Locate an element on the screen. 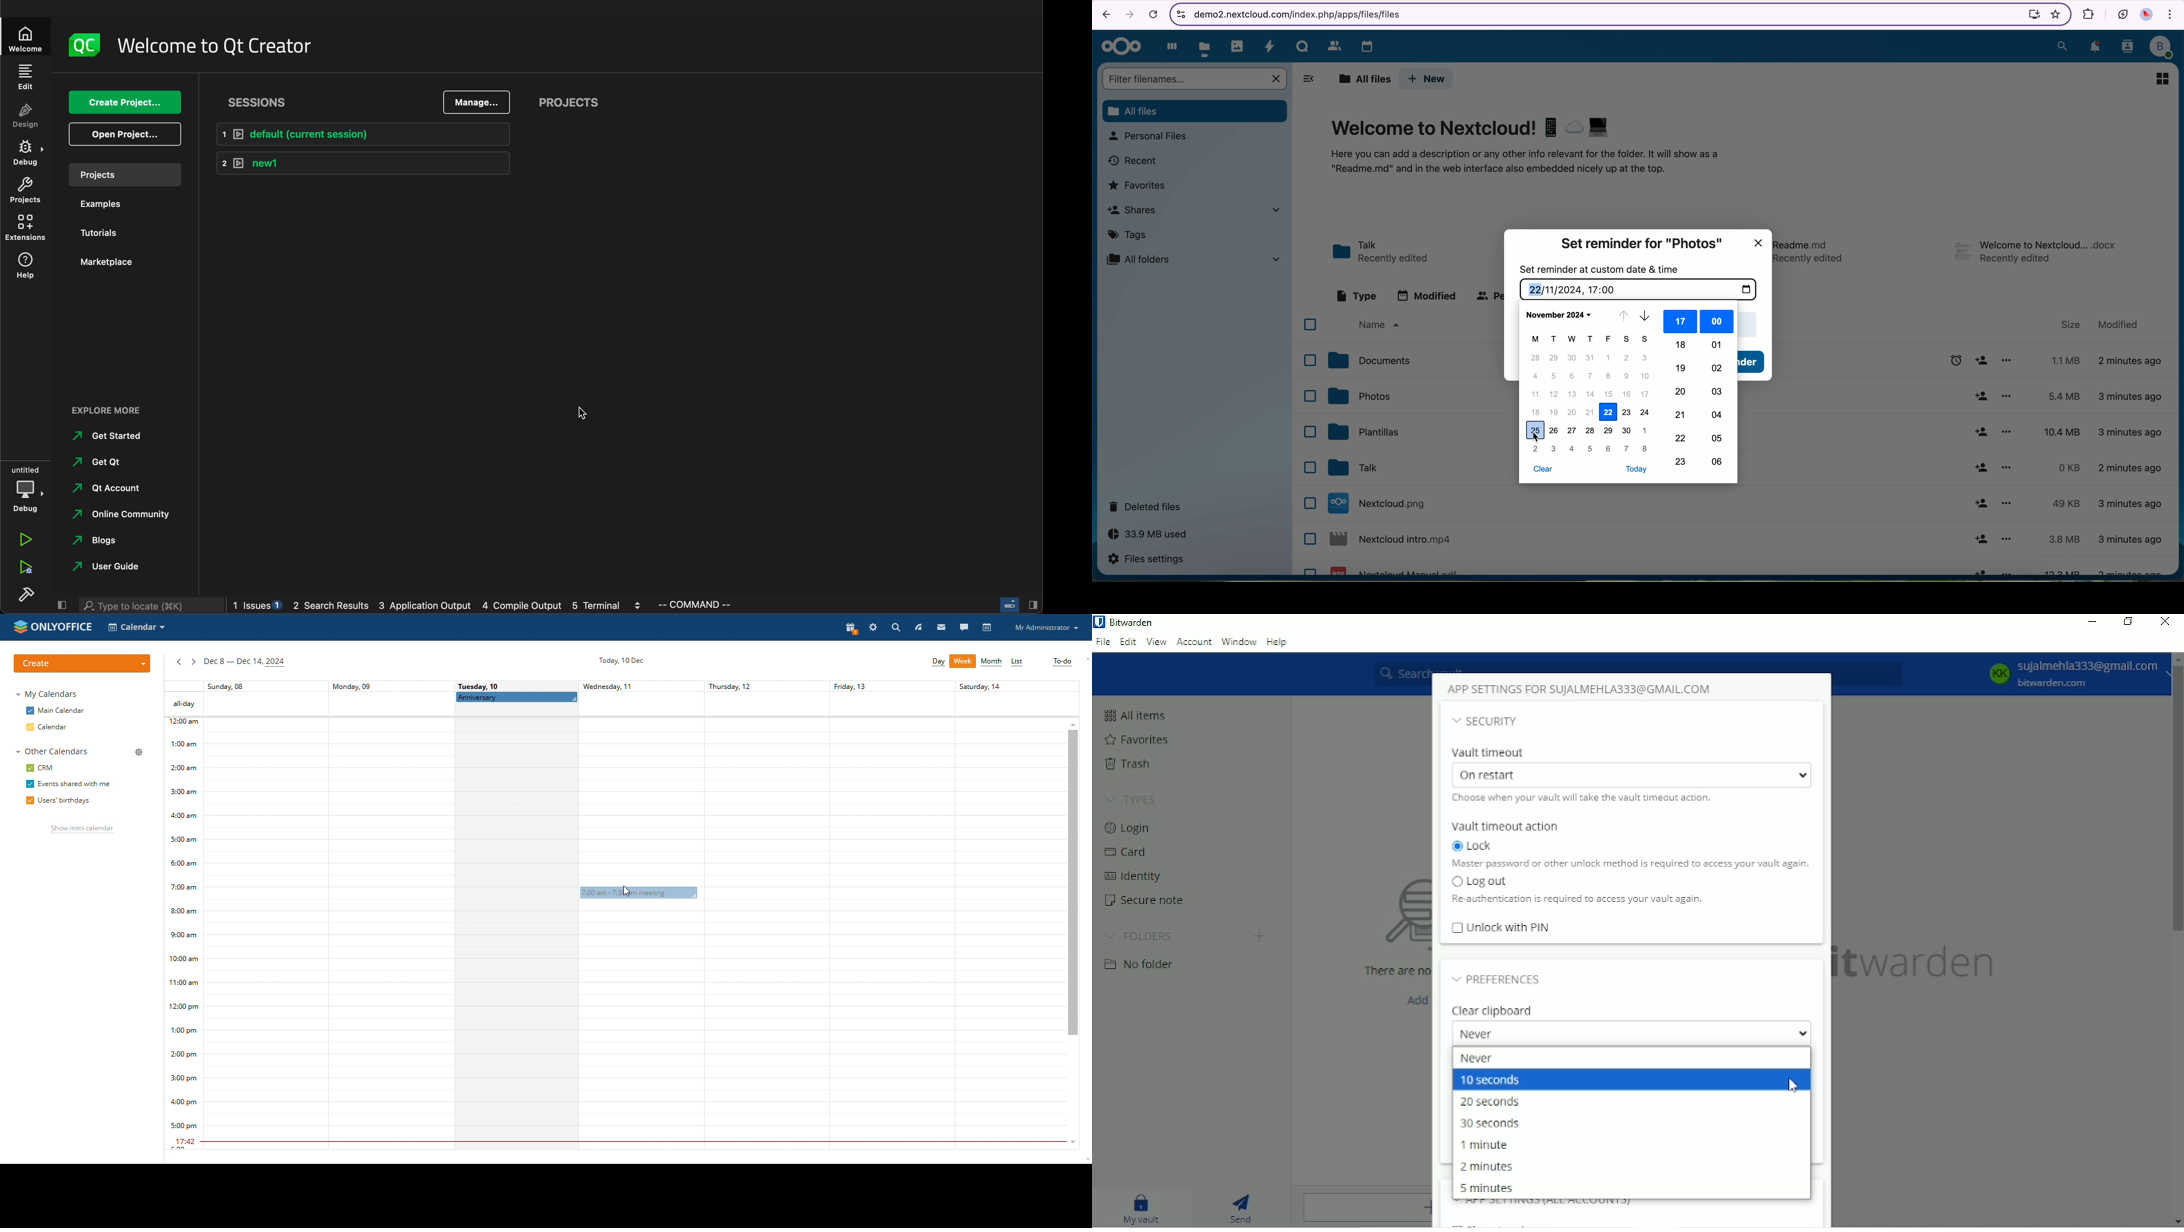 Image resolution: width=2184 pixels, height=1232 pixels. 22 is located at coordinates (1608, 412).